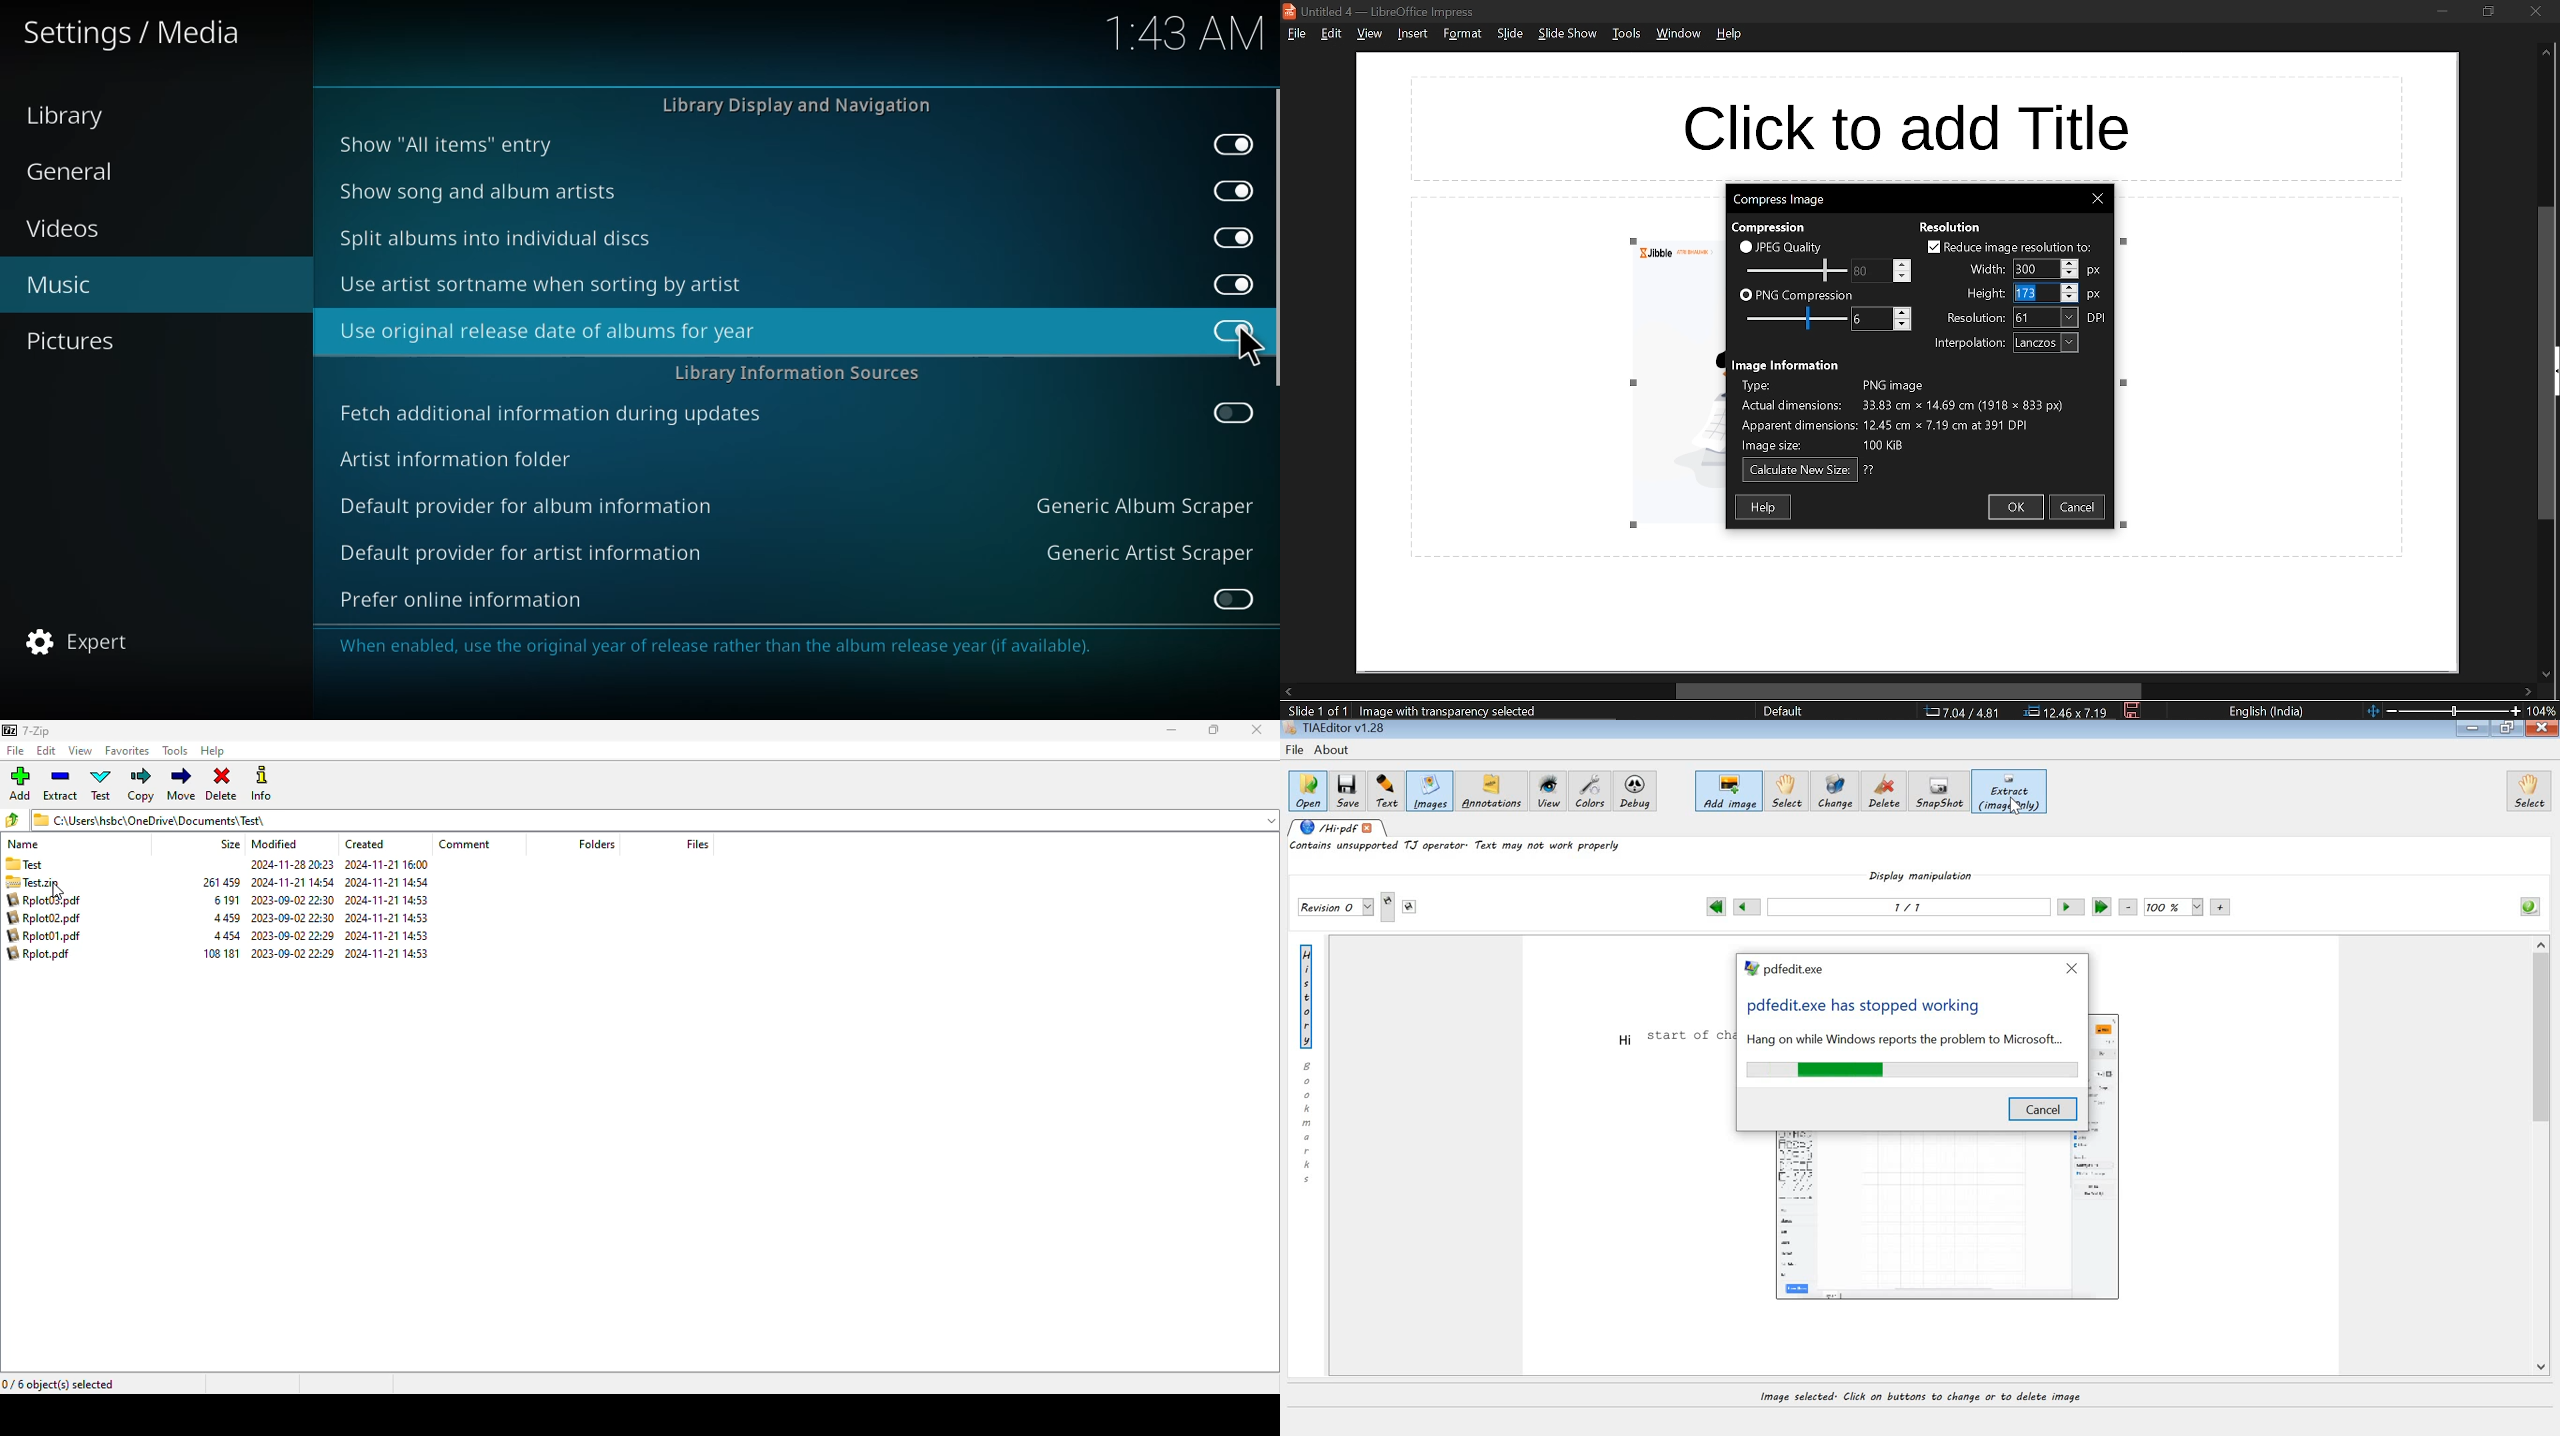  I want to click on change PNG compression, so click(1862, 318).